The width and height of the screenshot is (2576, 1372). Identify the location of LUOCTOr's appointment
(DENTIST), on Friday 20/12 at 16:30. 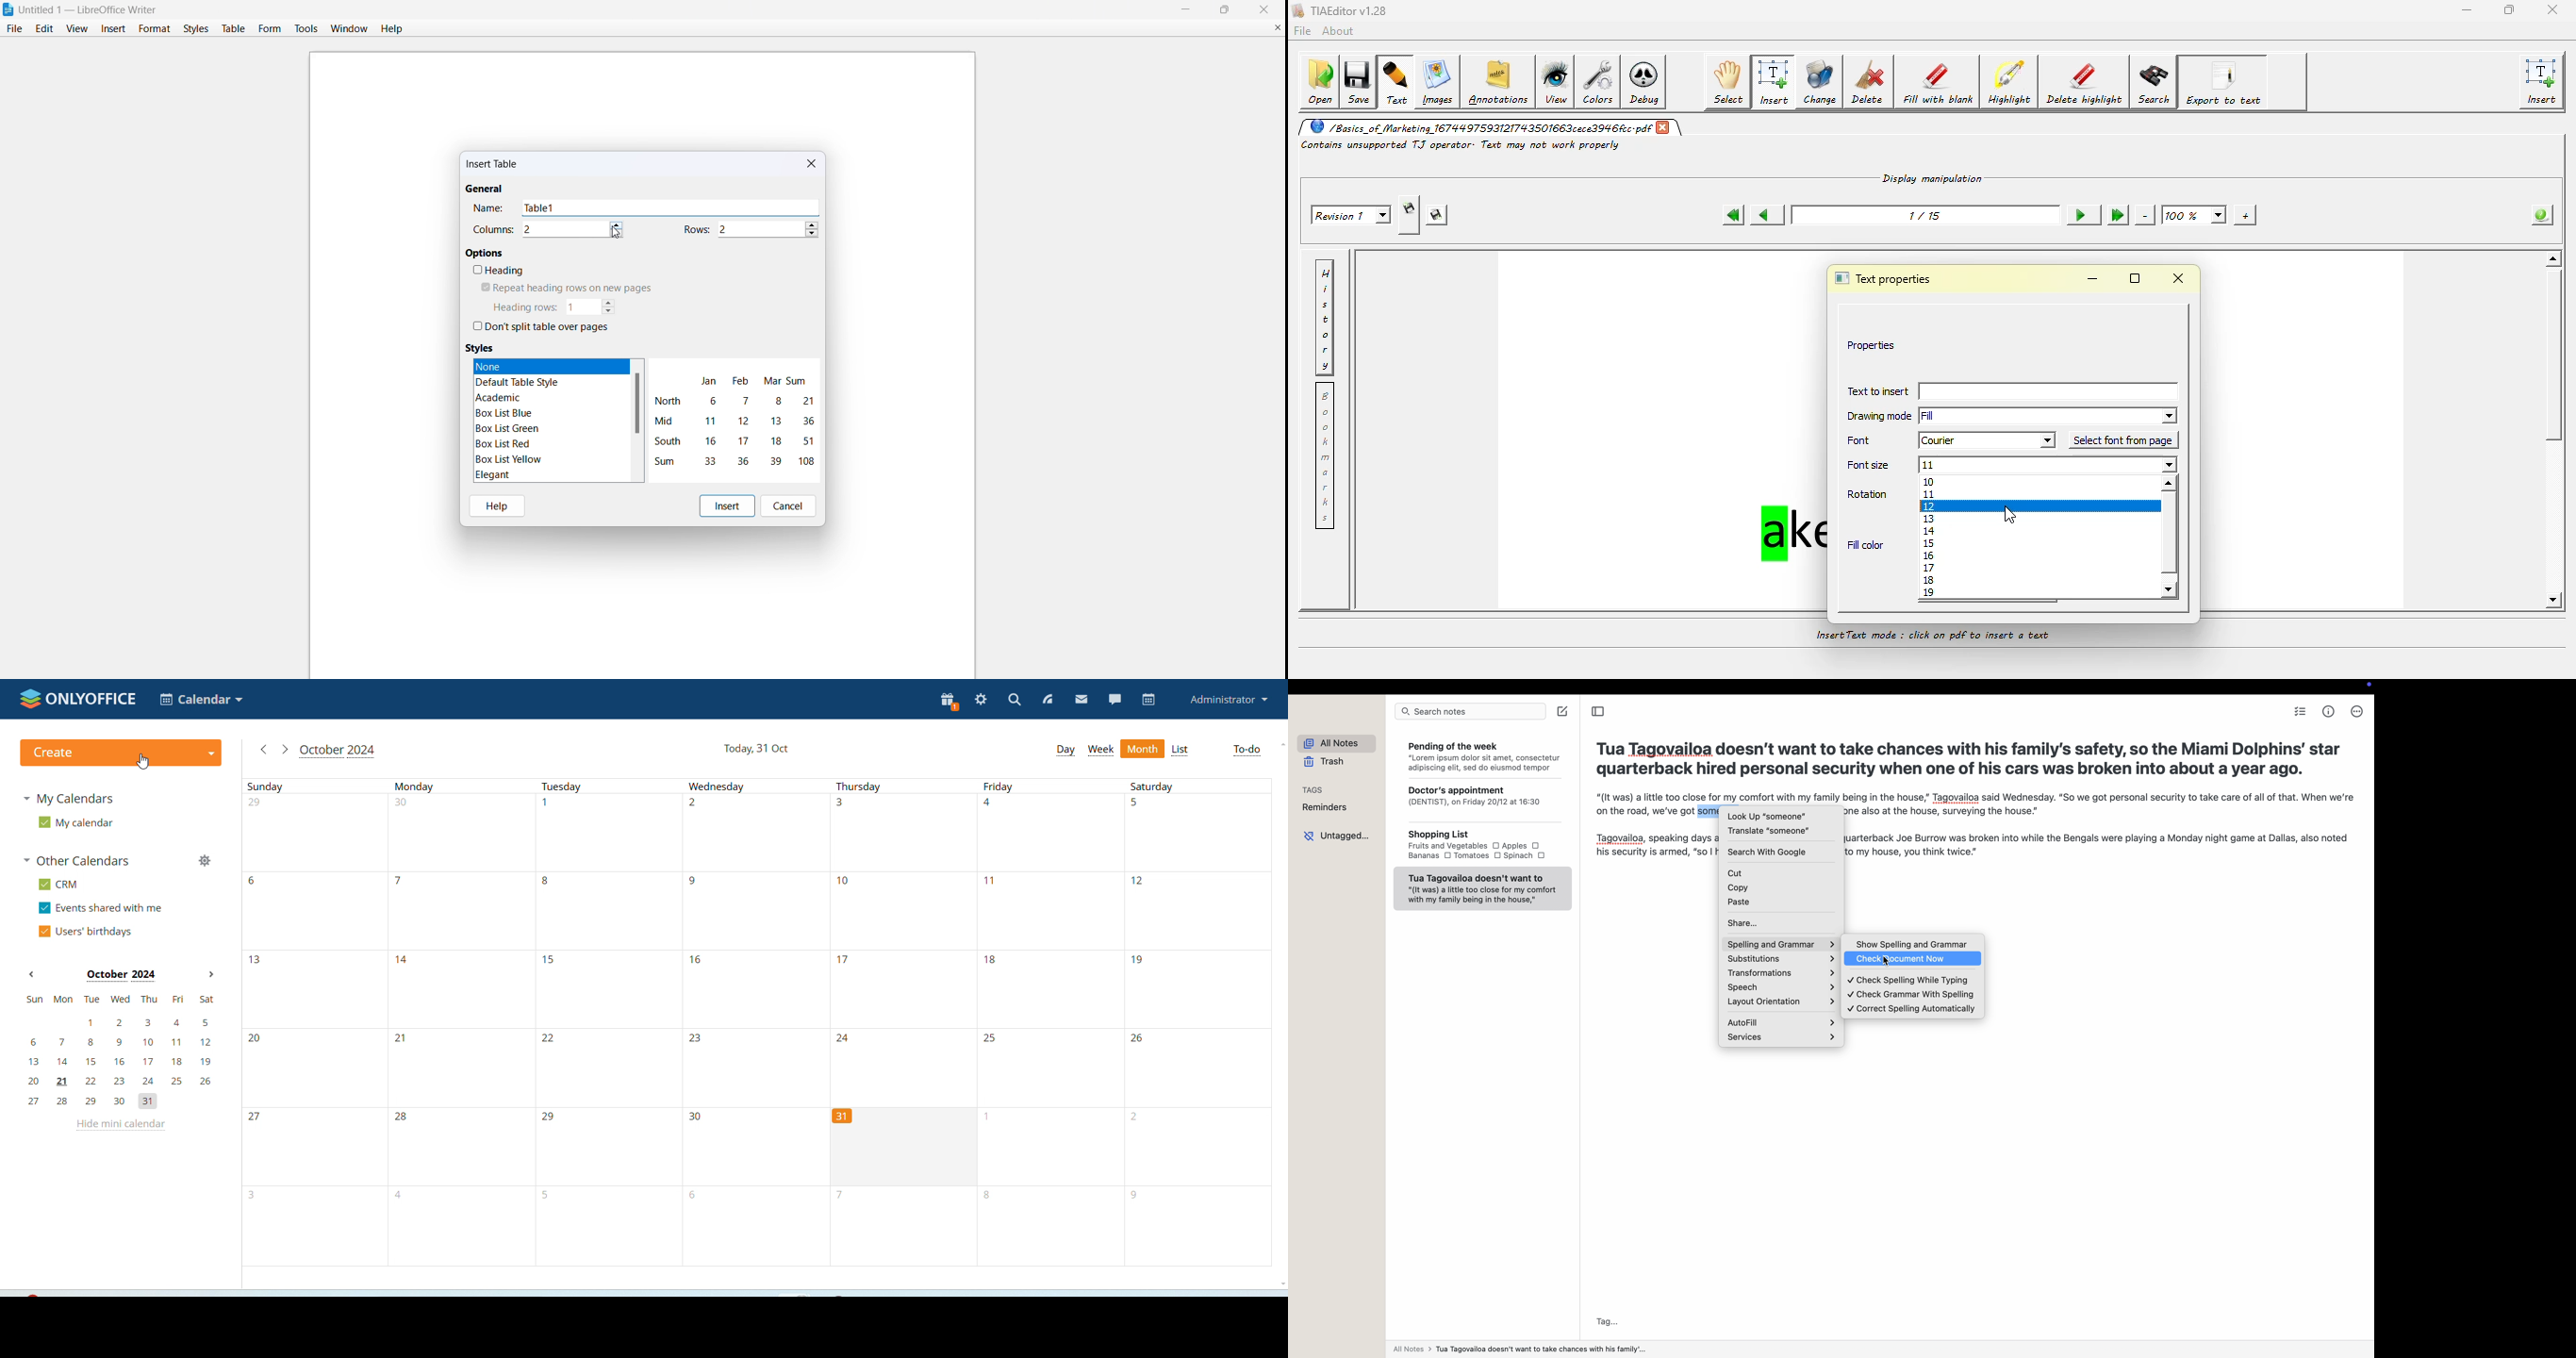
(1482, 802).